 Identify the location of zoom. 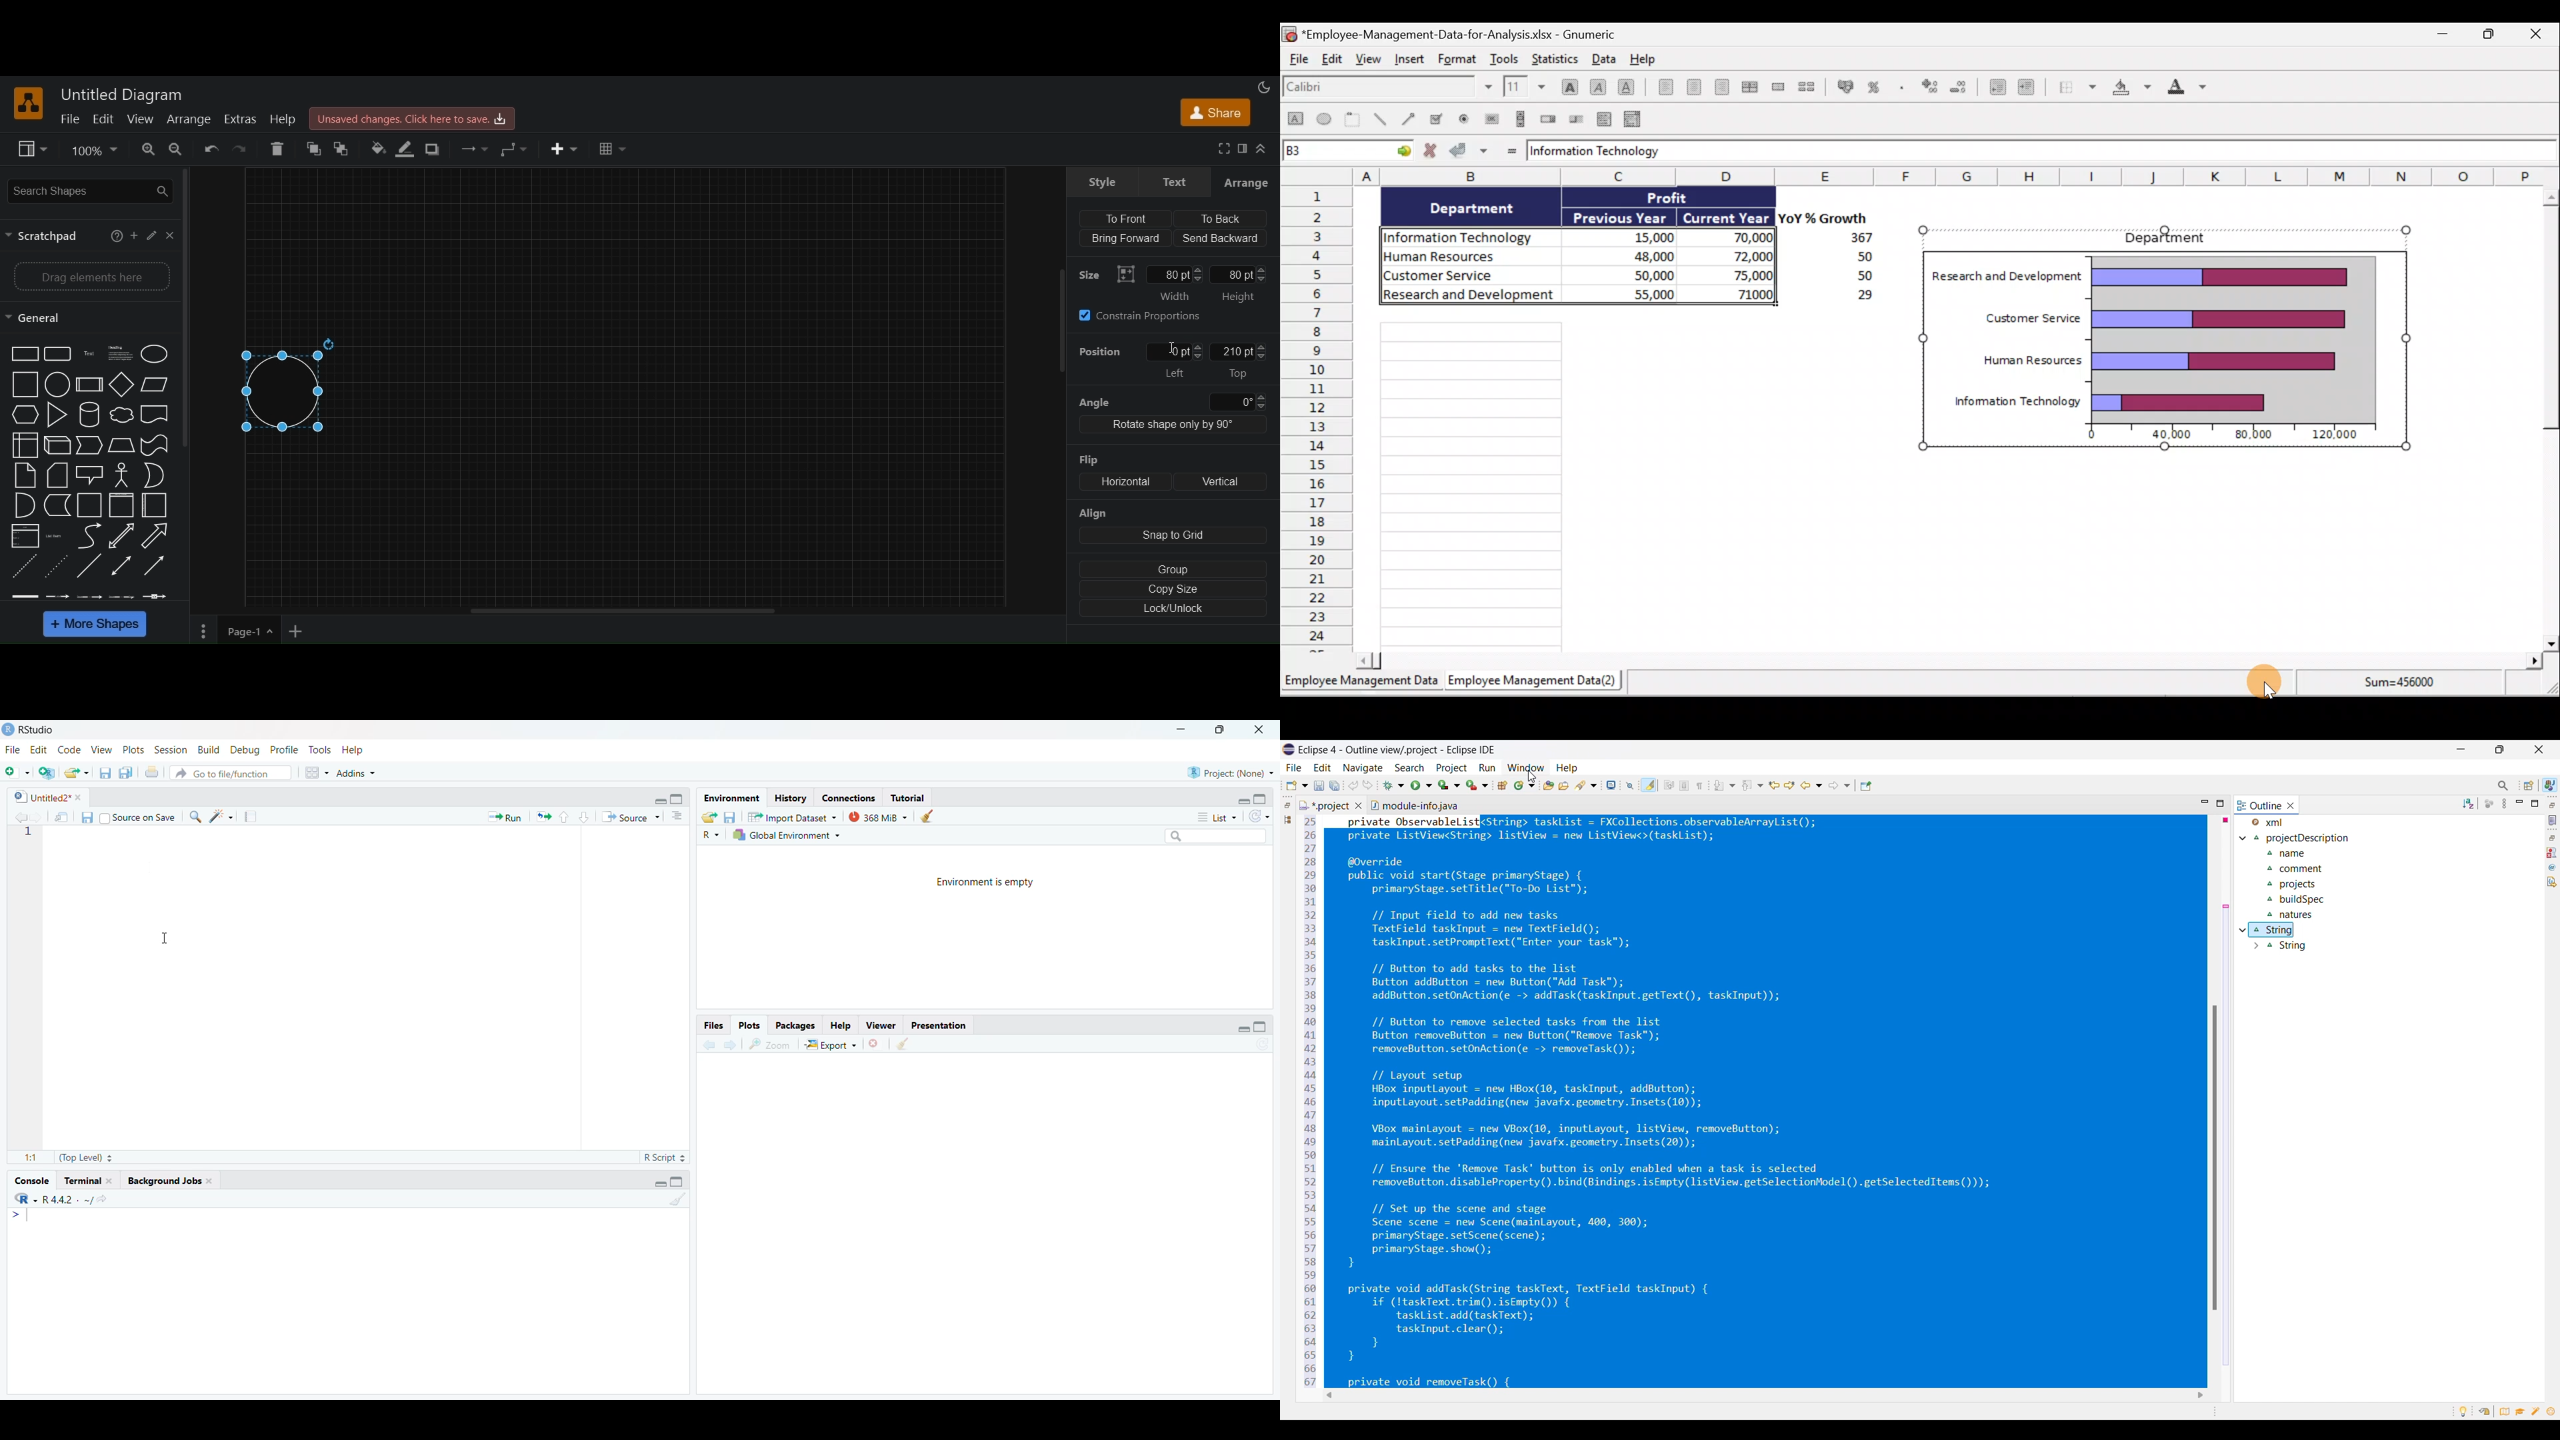
(95, 150).